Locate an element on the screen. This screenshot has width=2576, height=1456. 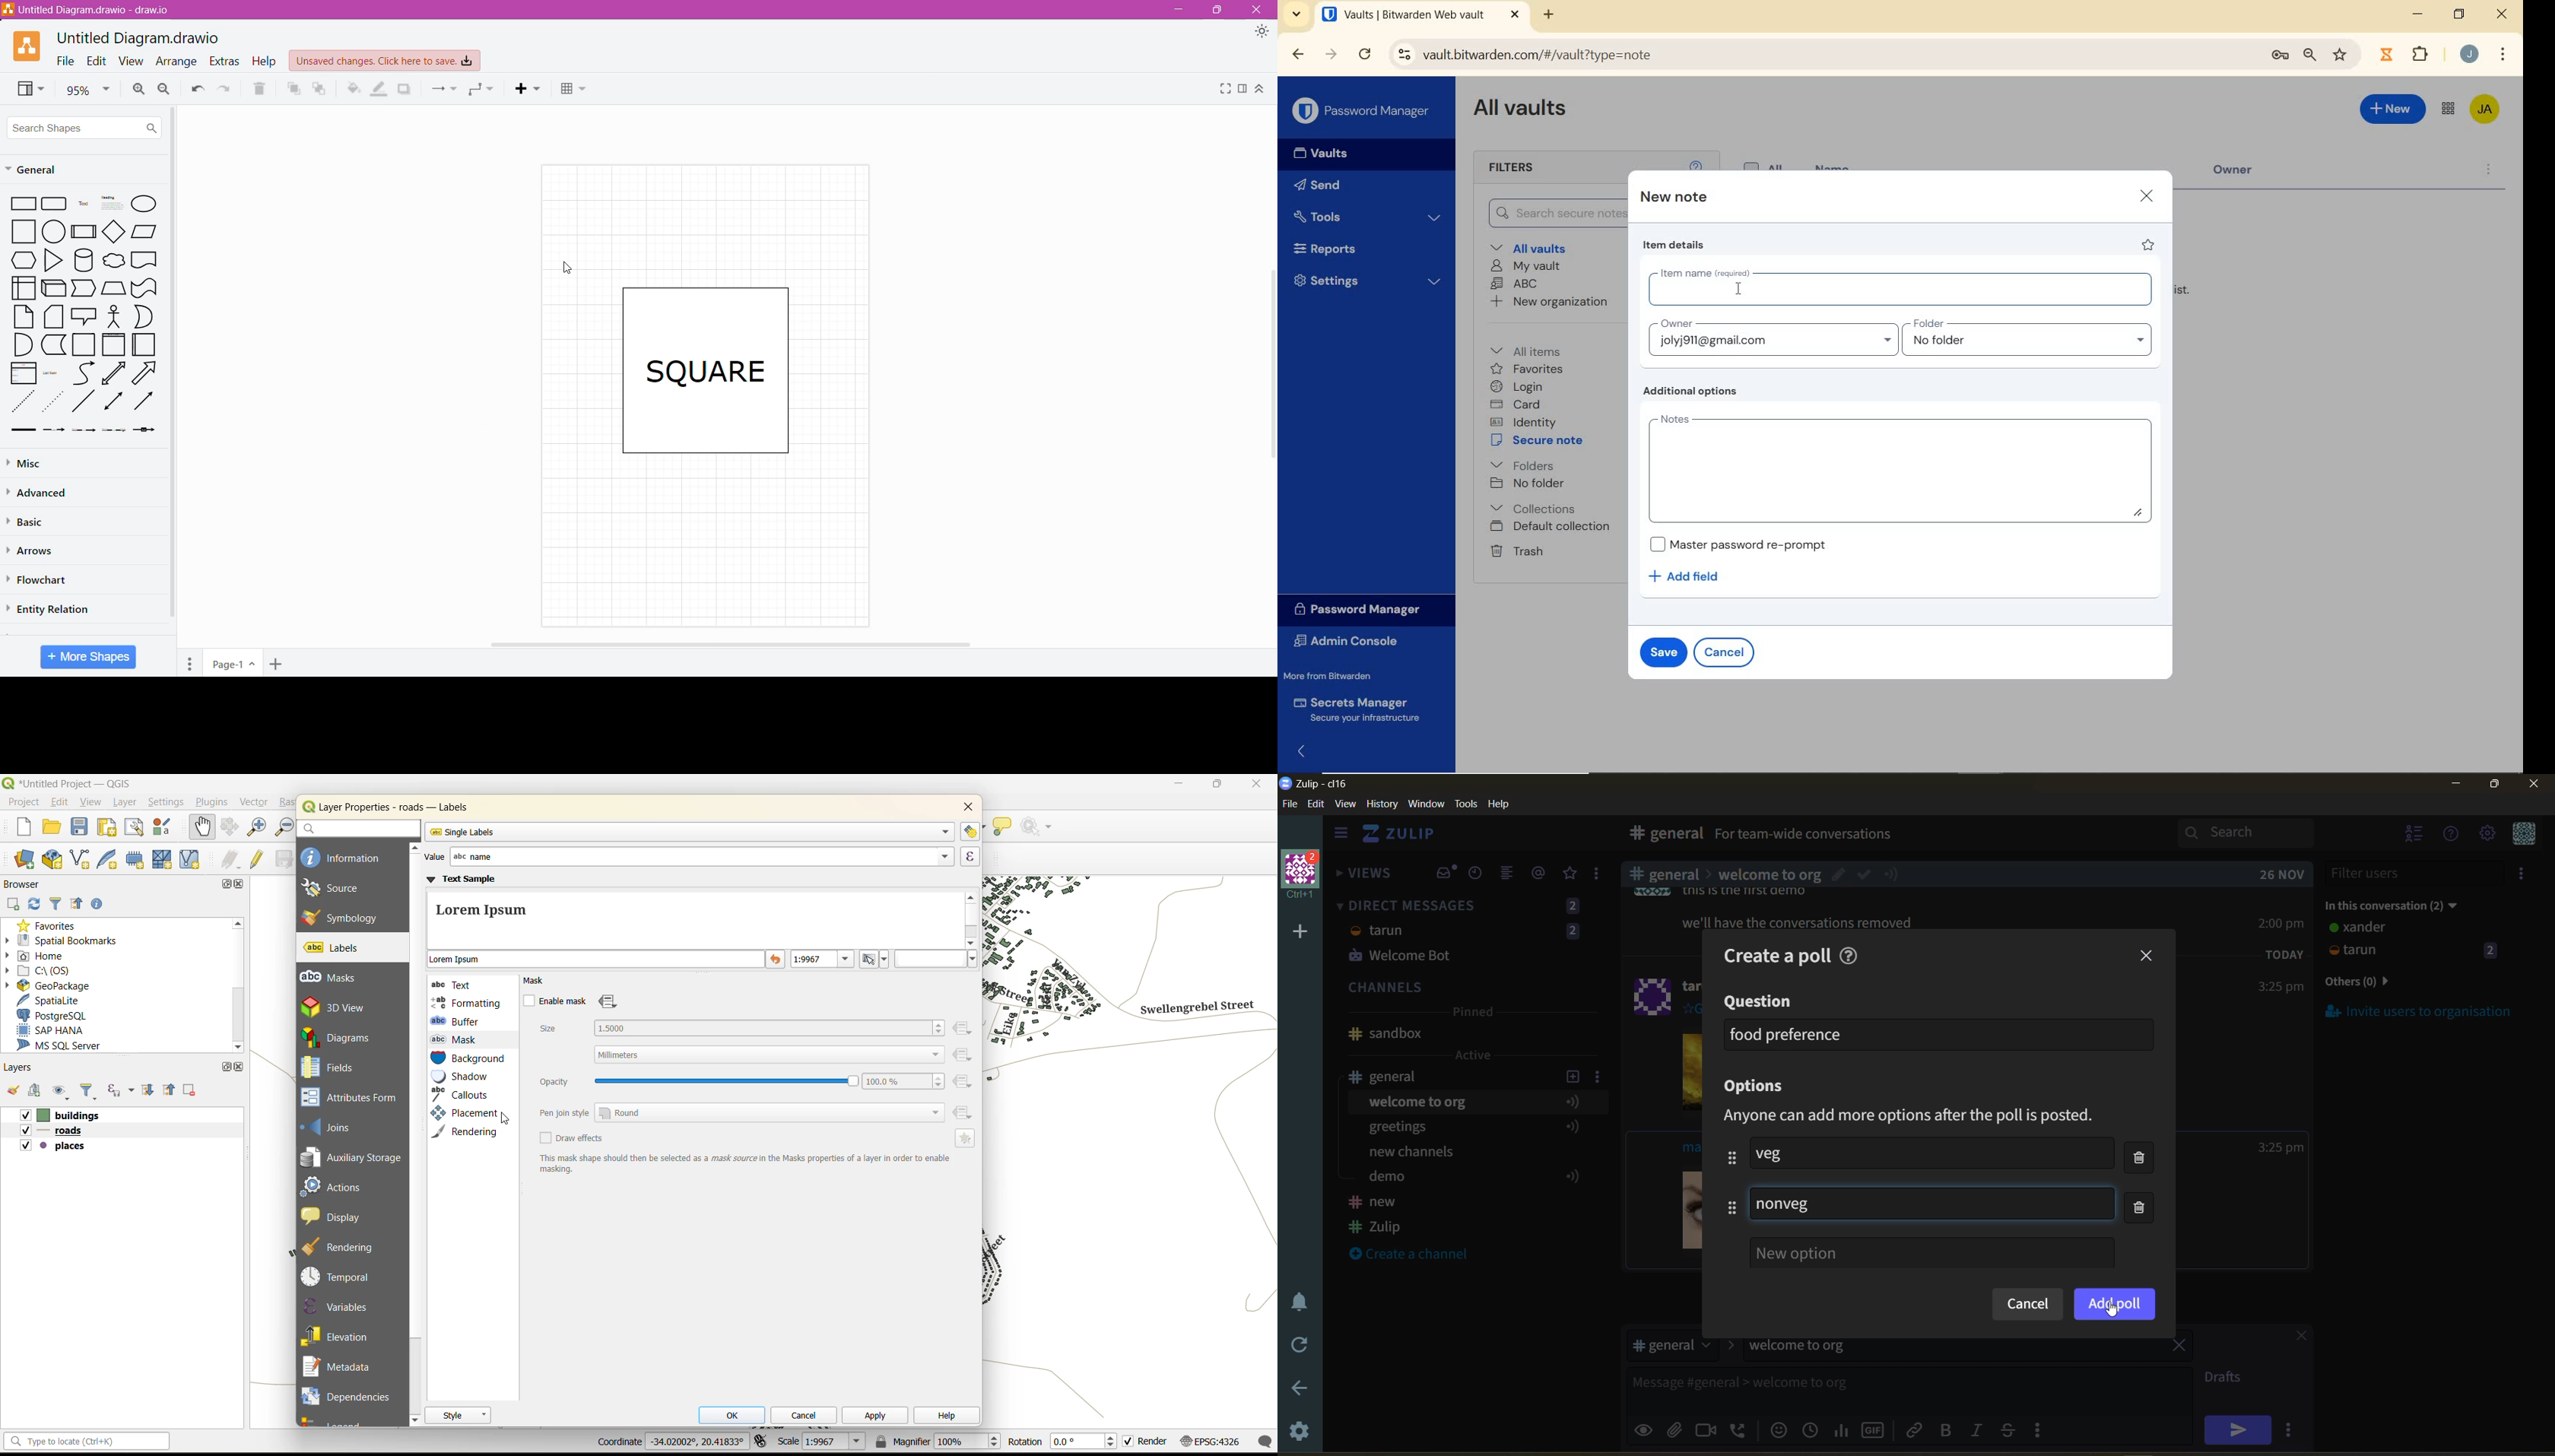
size is located at coordinates (741, 1039).